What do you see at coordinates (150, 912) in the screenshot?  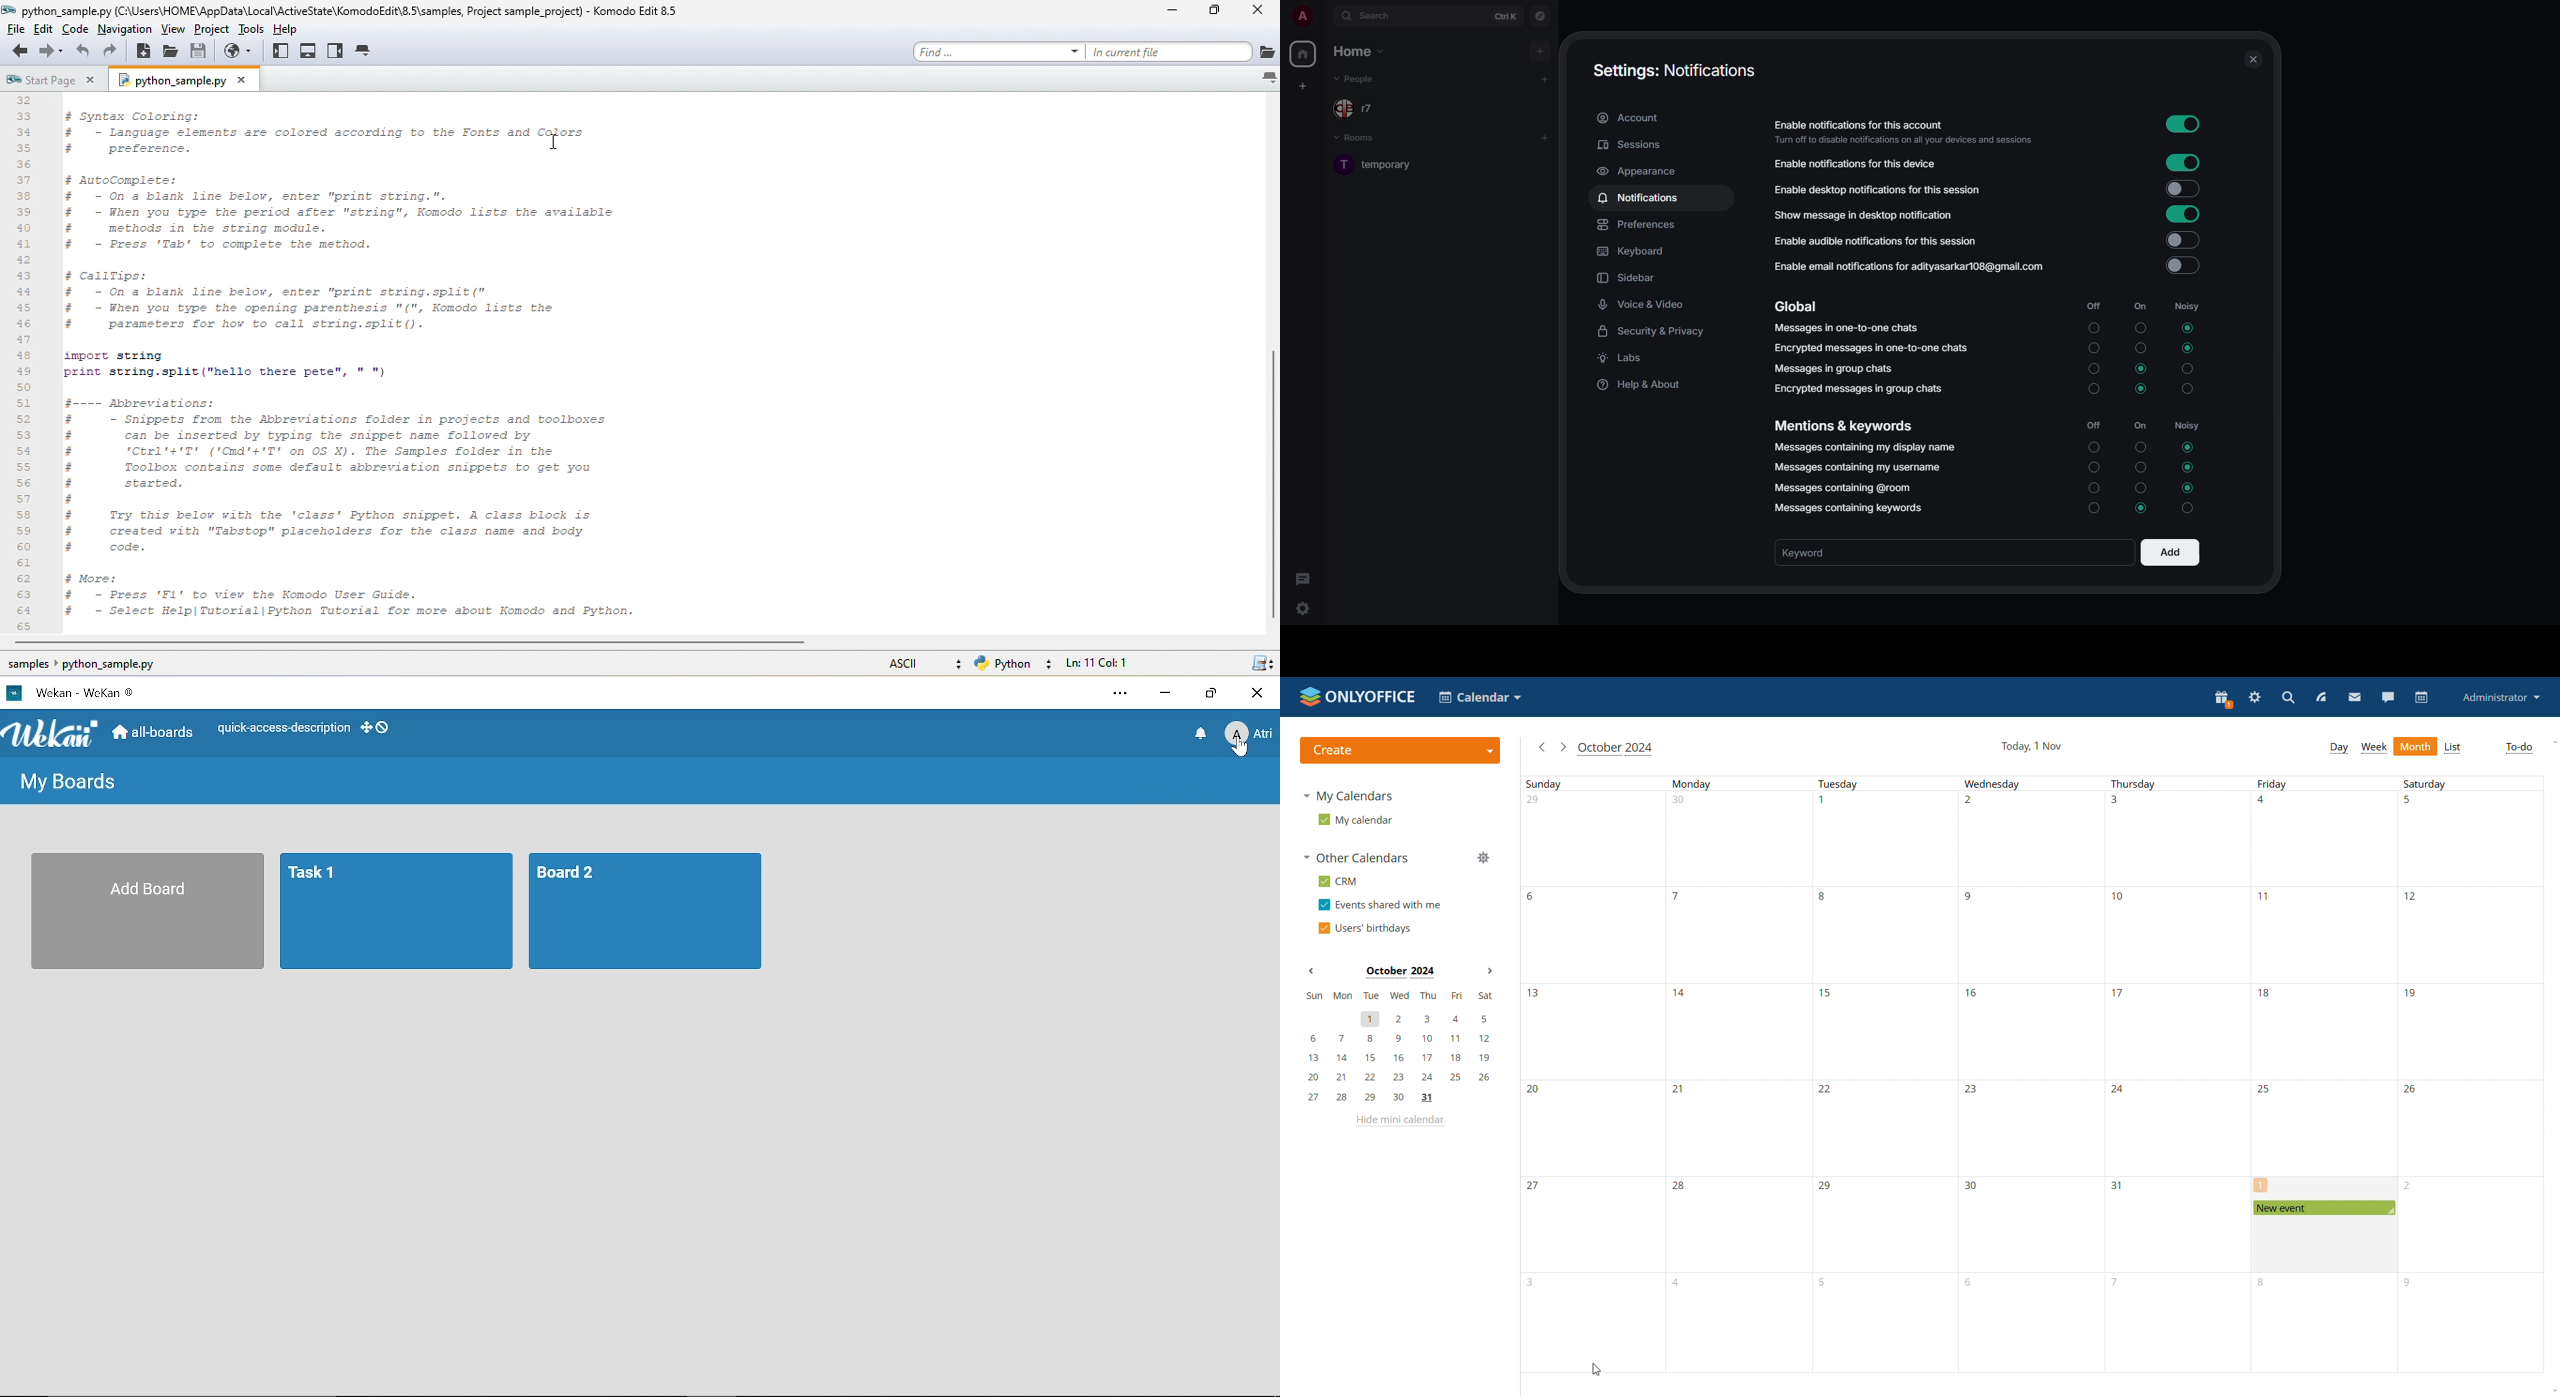 I see `All boards` at bounding box center [150, 912].